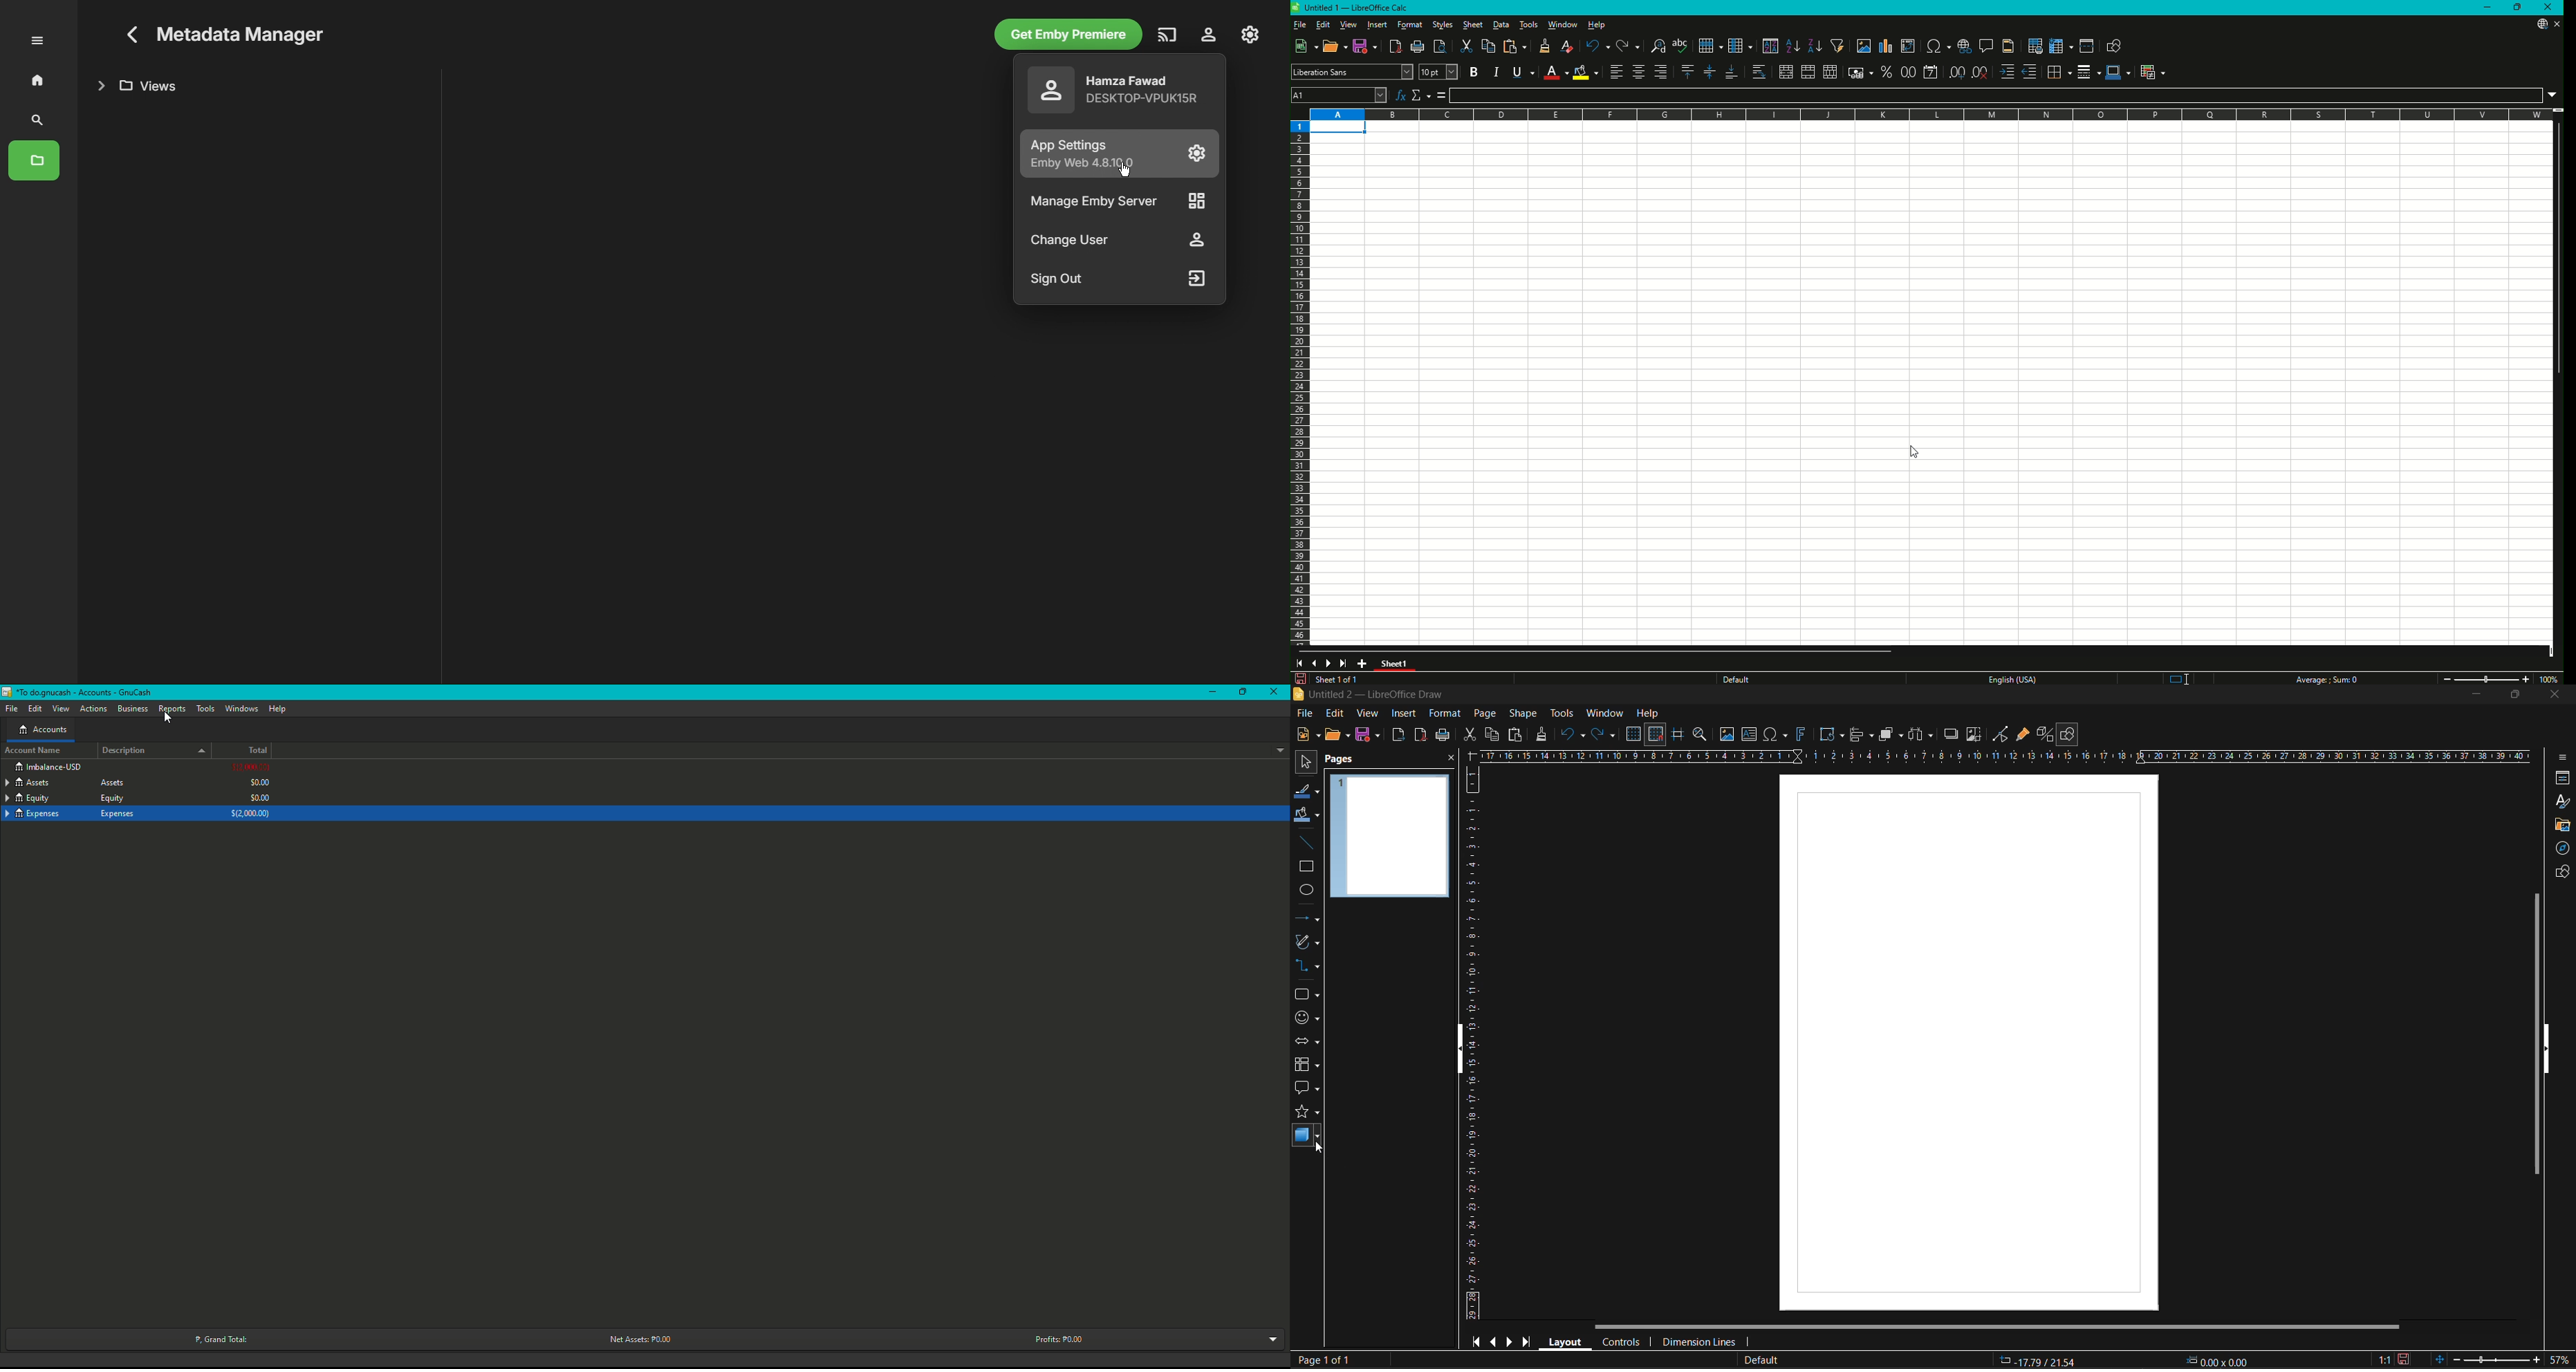  I want to click on zoom slider, so click(2496, 1359).